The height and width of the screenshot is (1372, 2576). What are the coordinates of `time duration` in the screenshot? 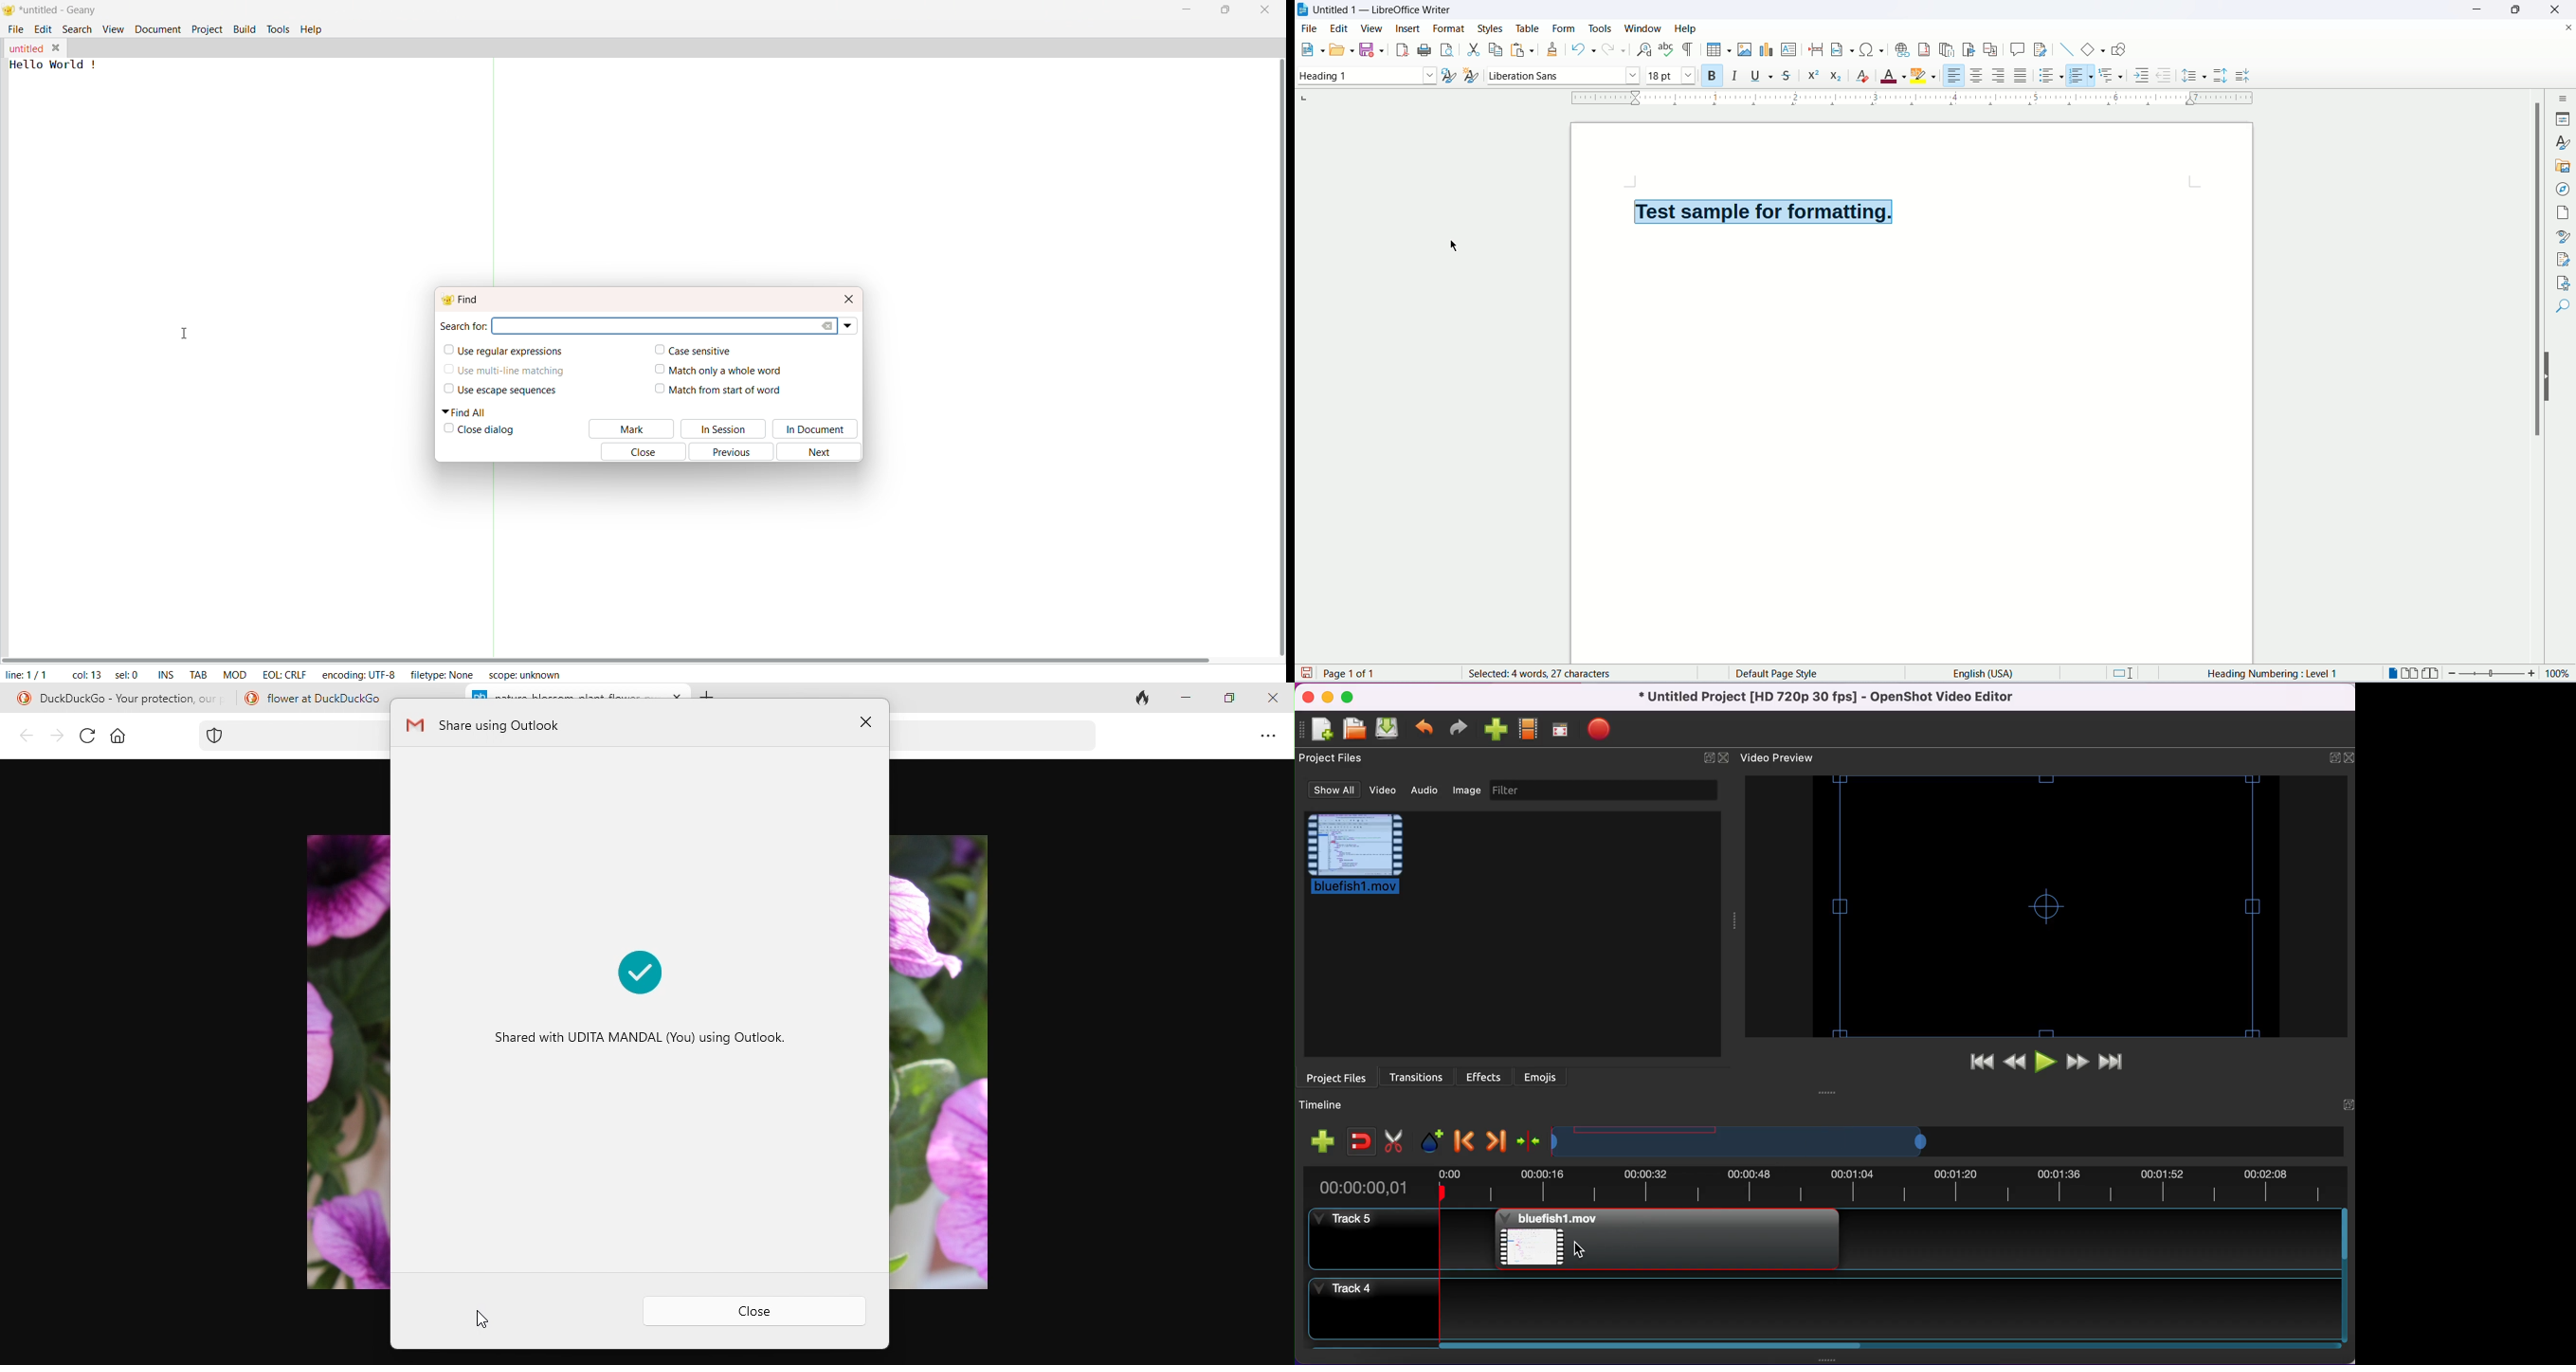 It's located at (1827, 1184).